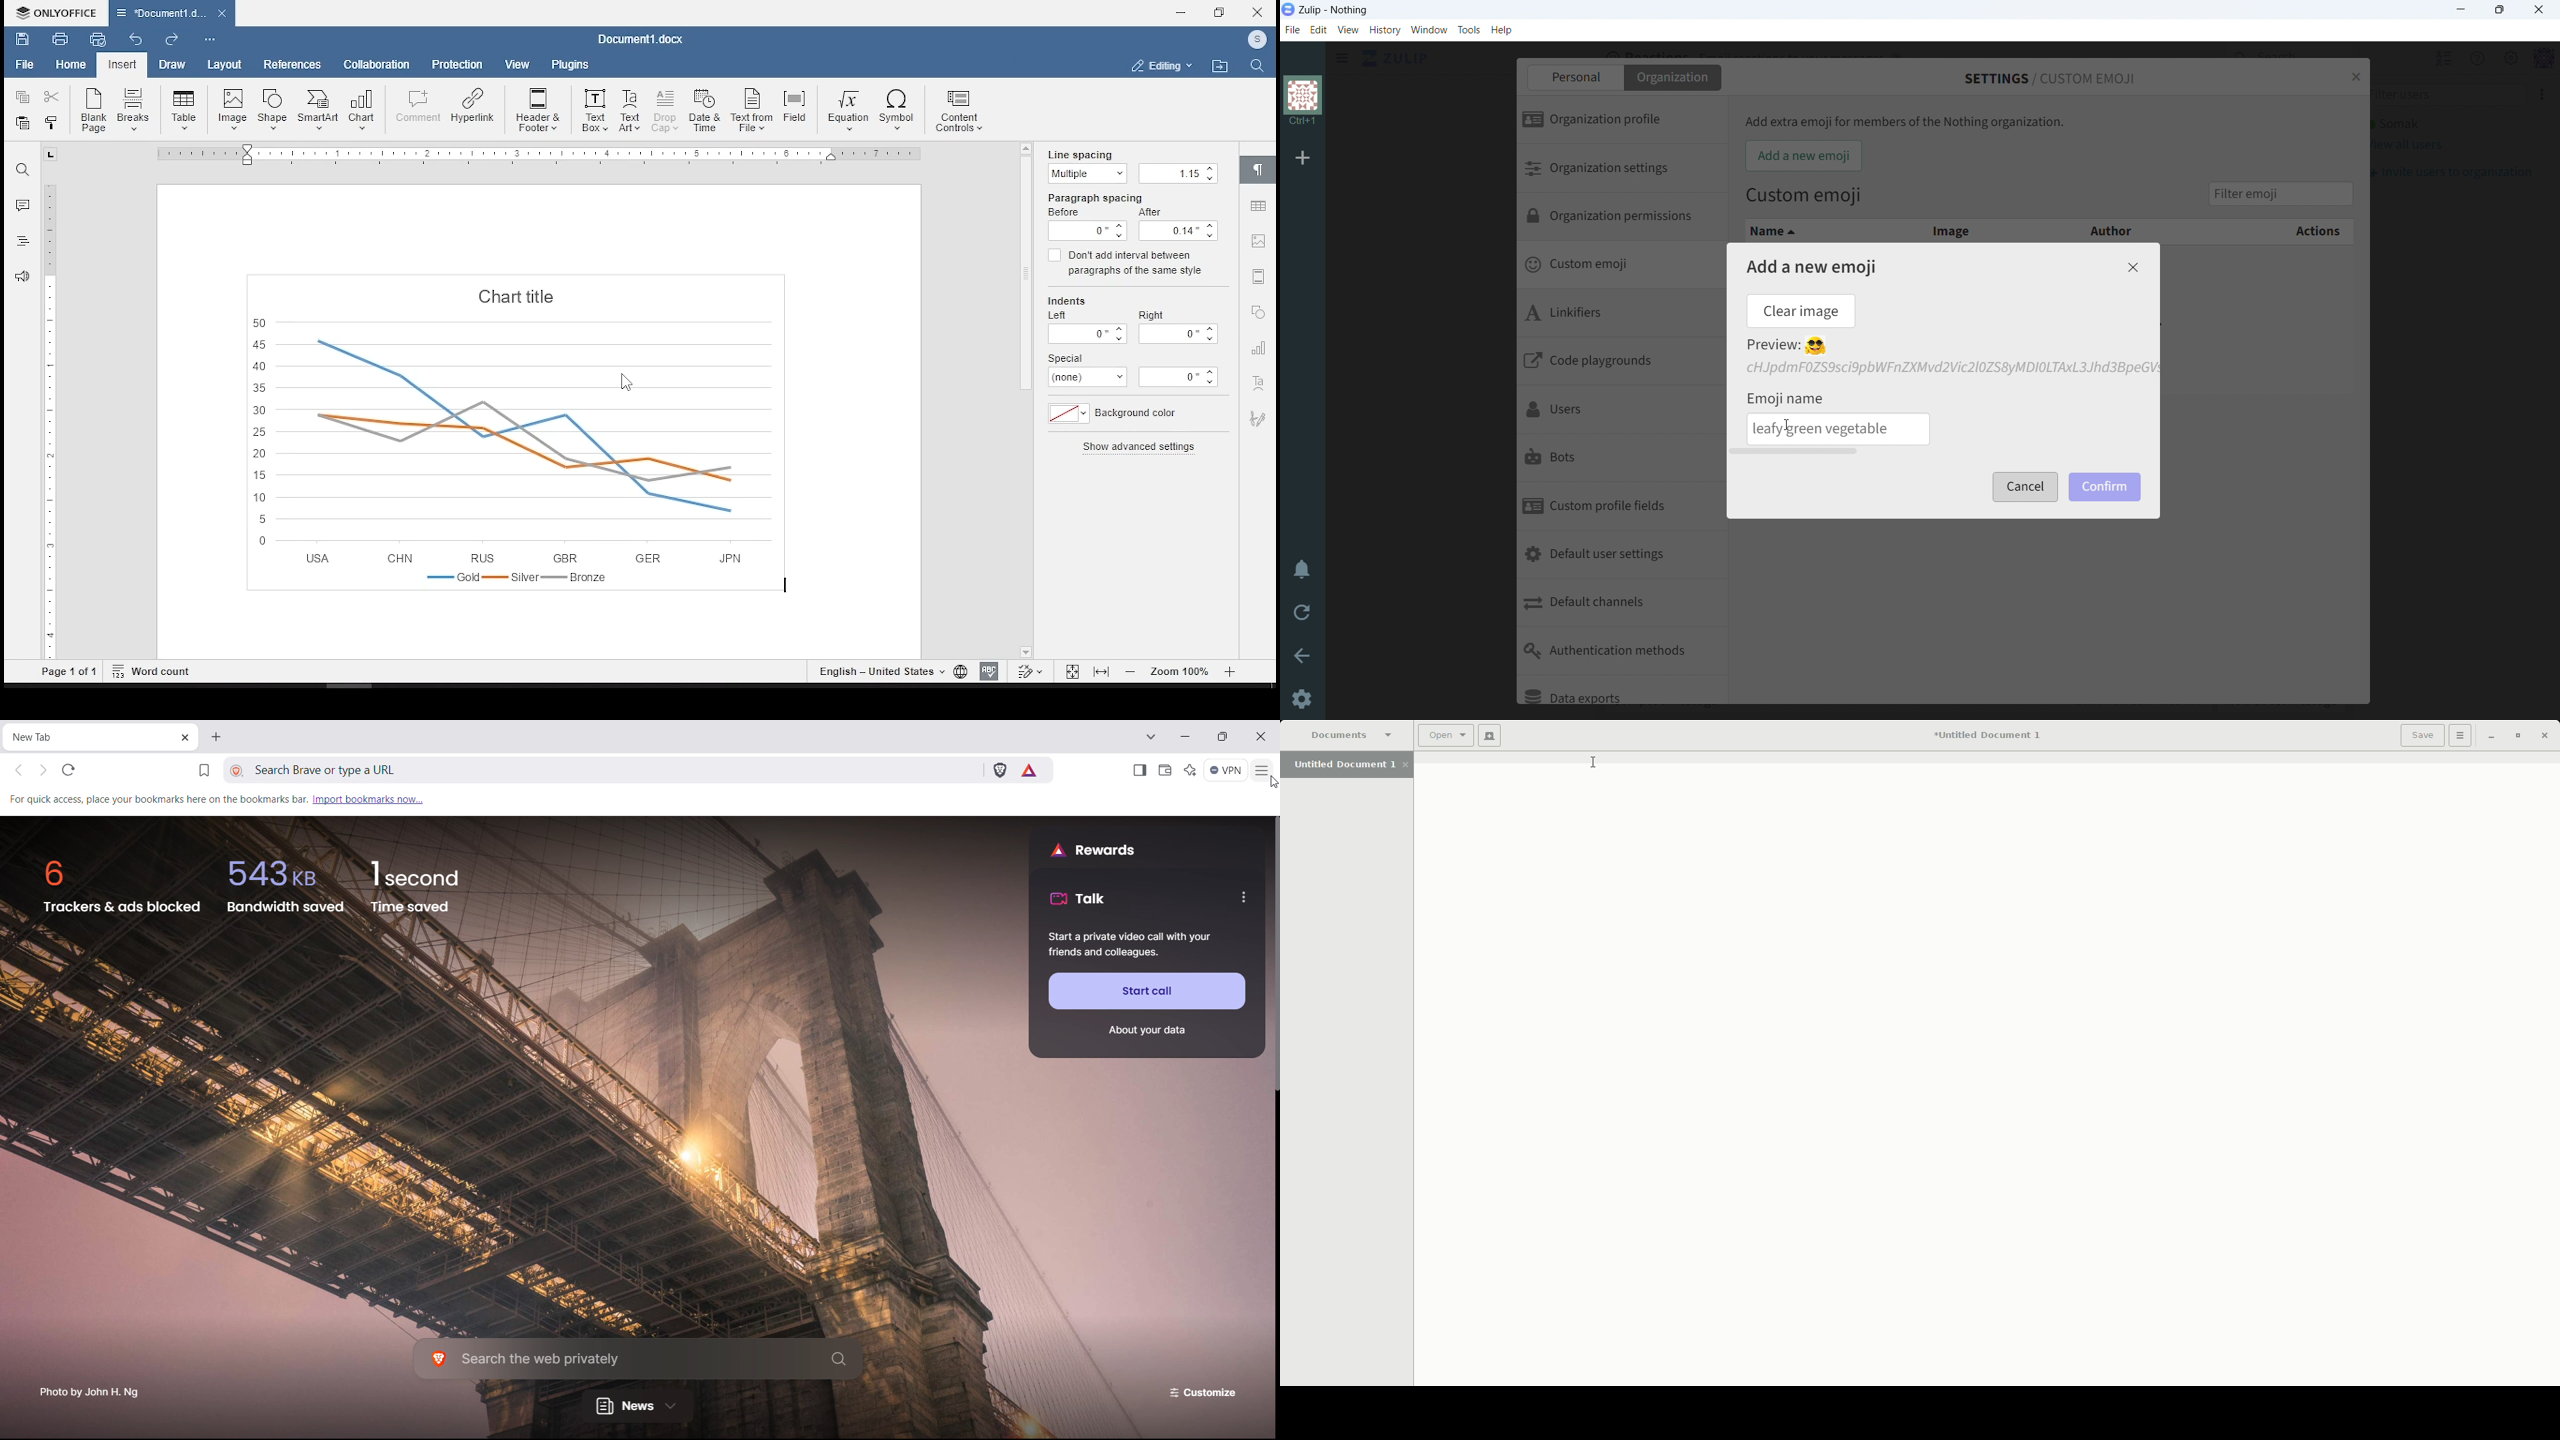  I want to click on hyperlink, so click(472, 108).